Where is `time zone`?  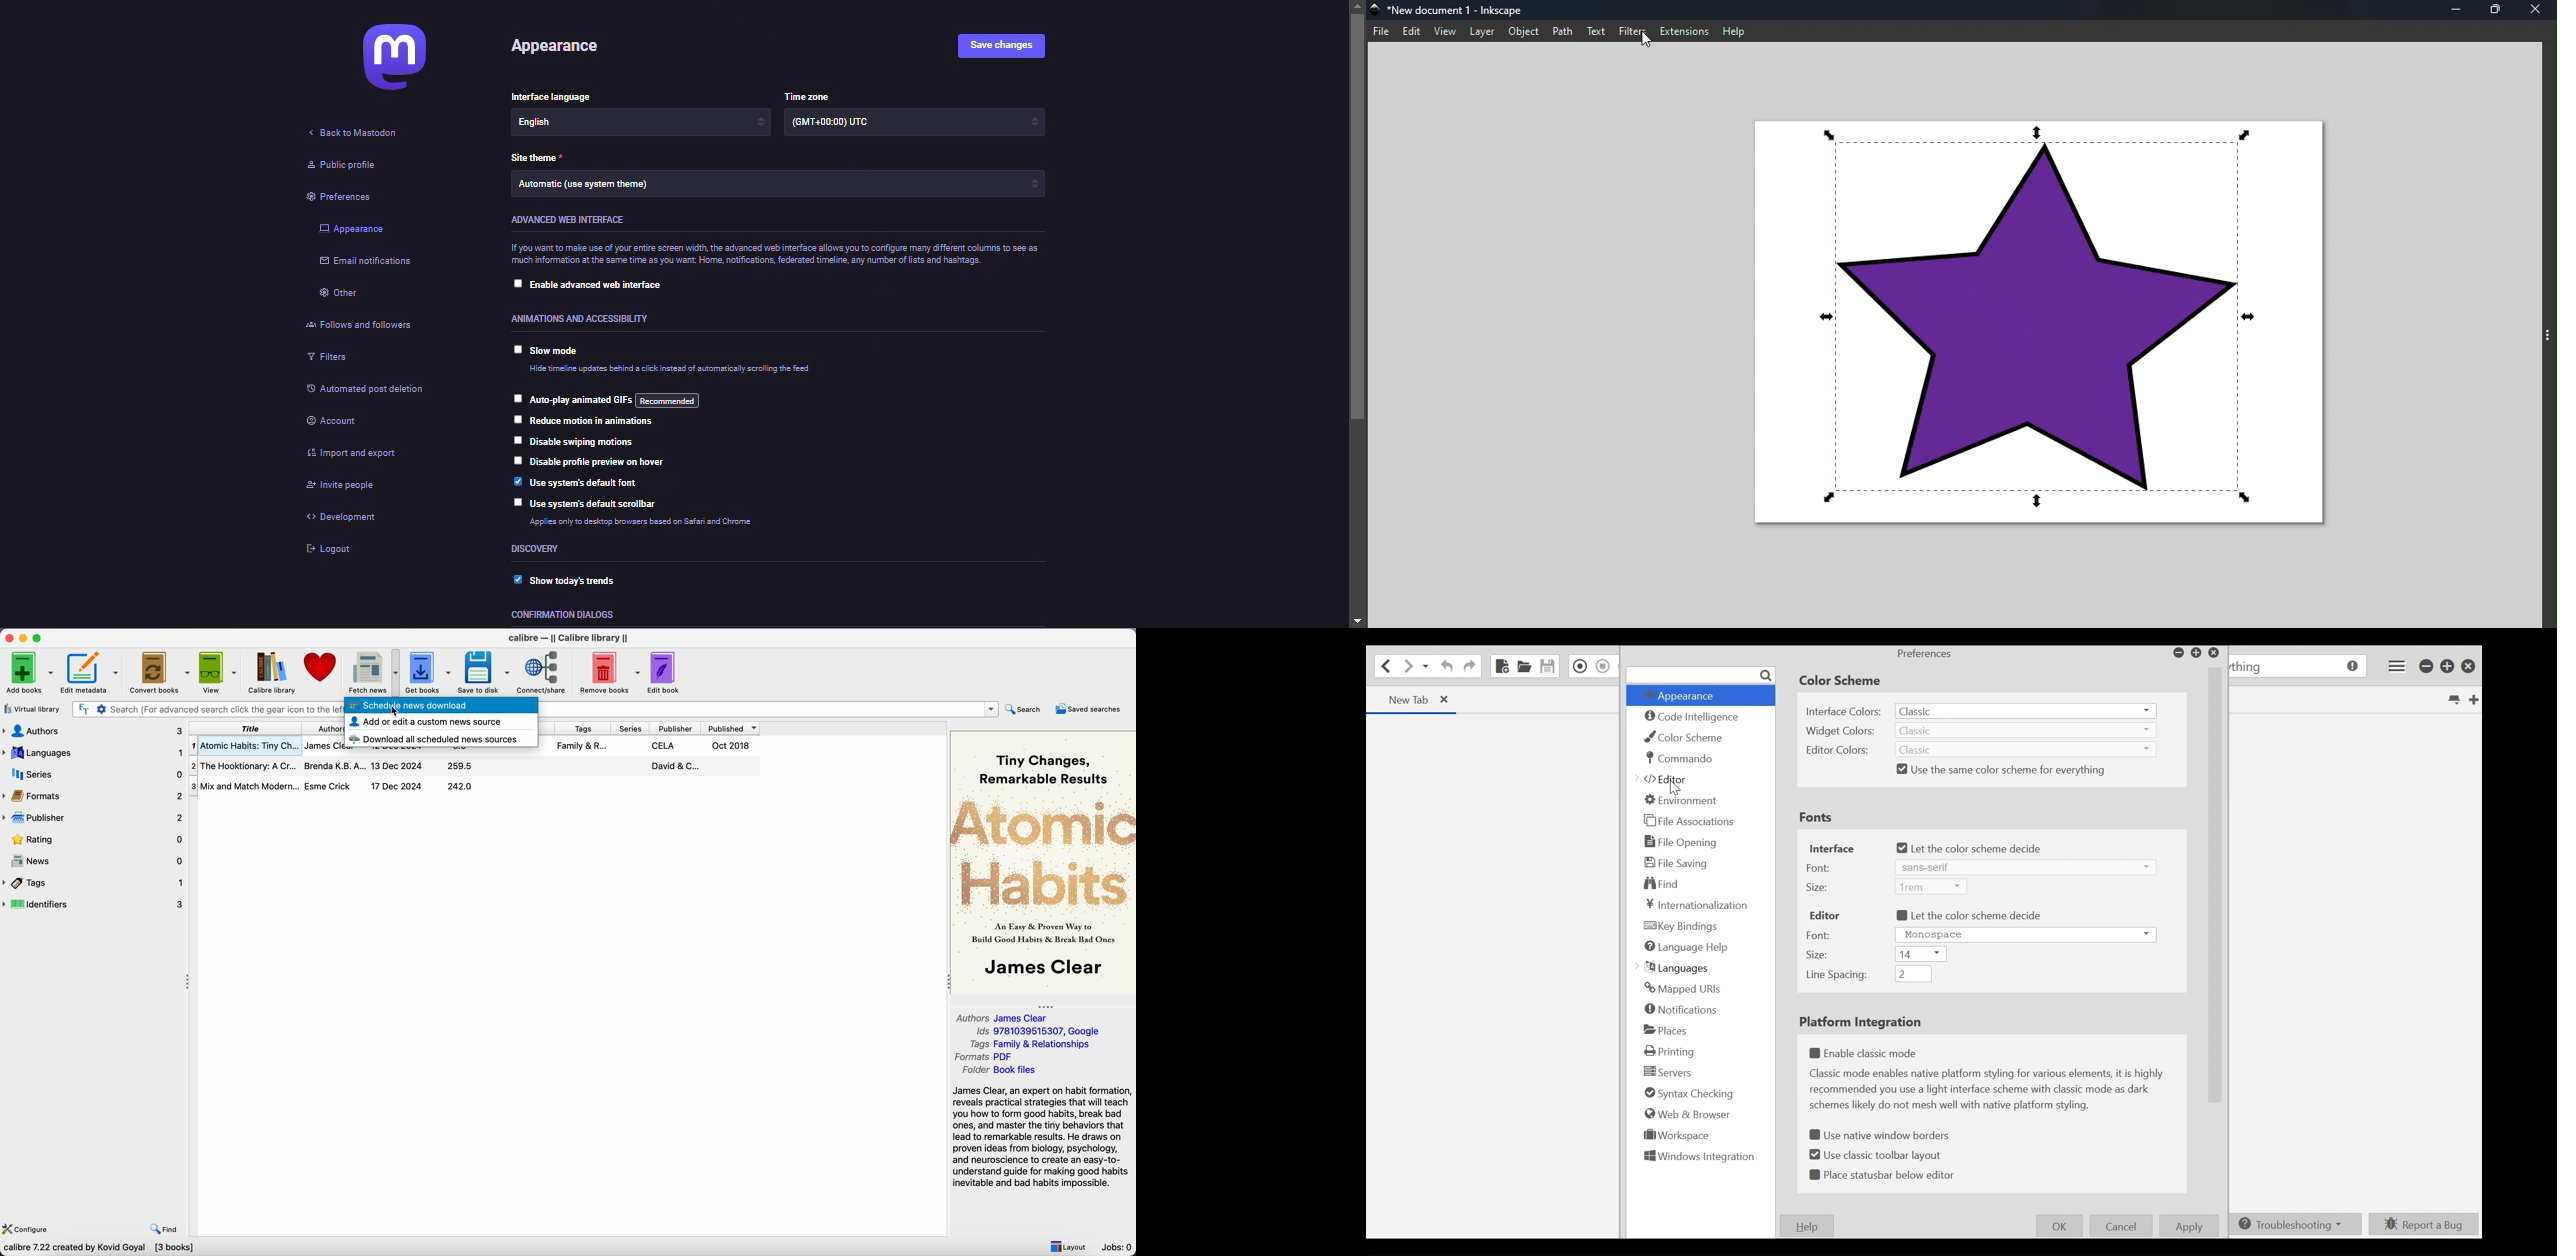
time zone is located at coordinates (807, 94).